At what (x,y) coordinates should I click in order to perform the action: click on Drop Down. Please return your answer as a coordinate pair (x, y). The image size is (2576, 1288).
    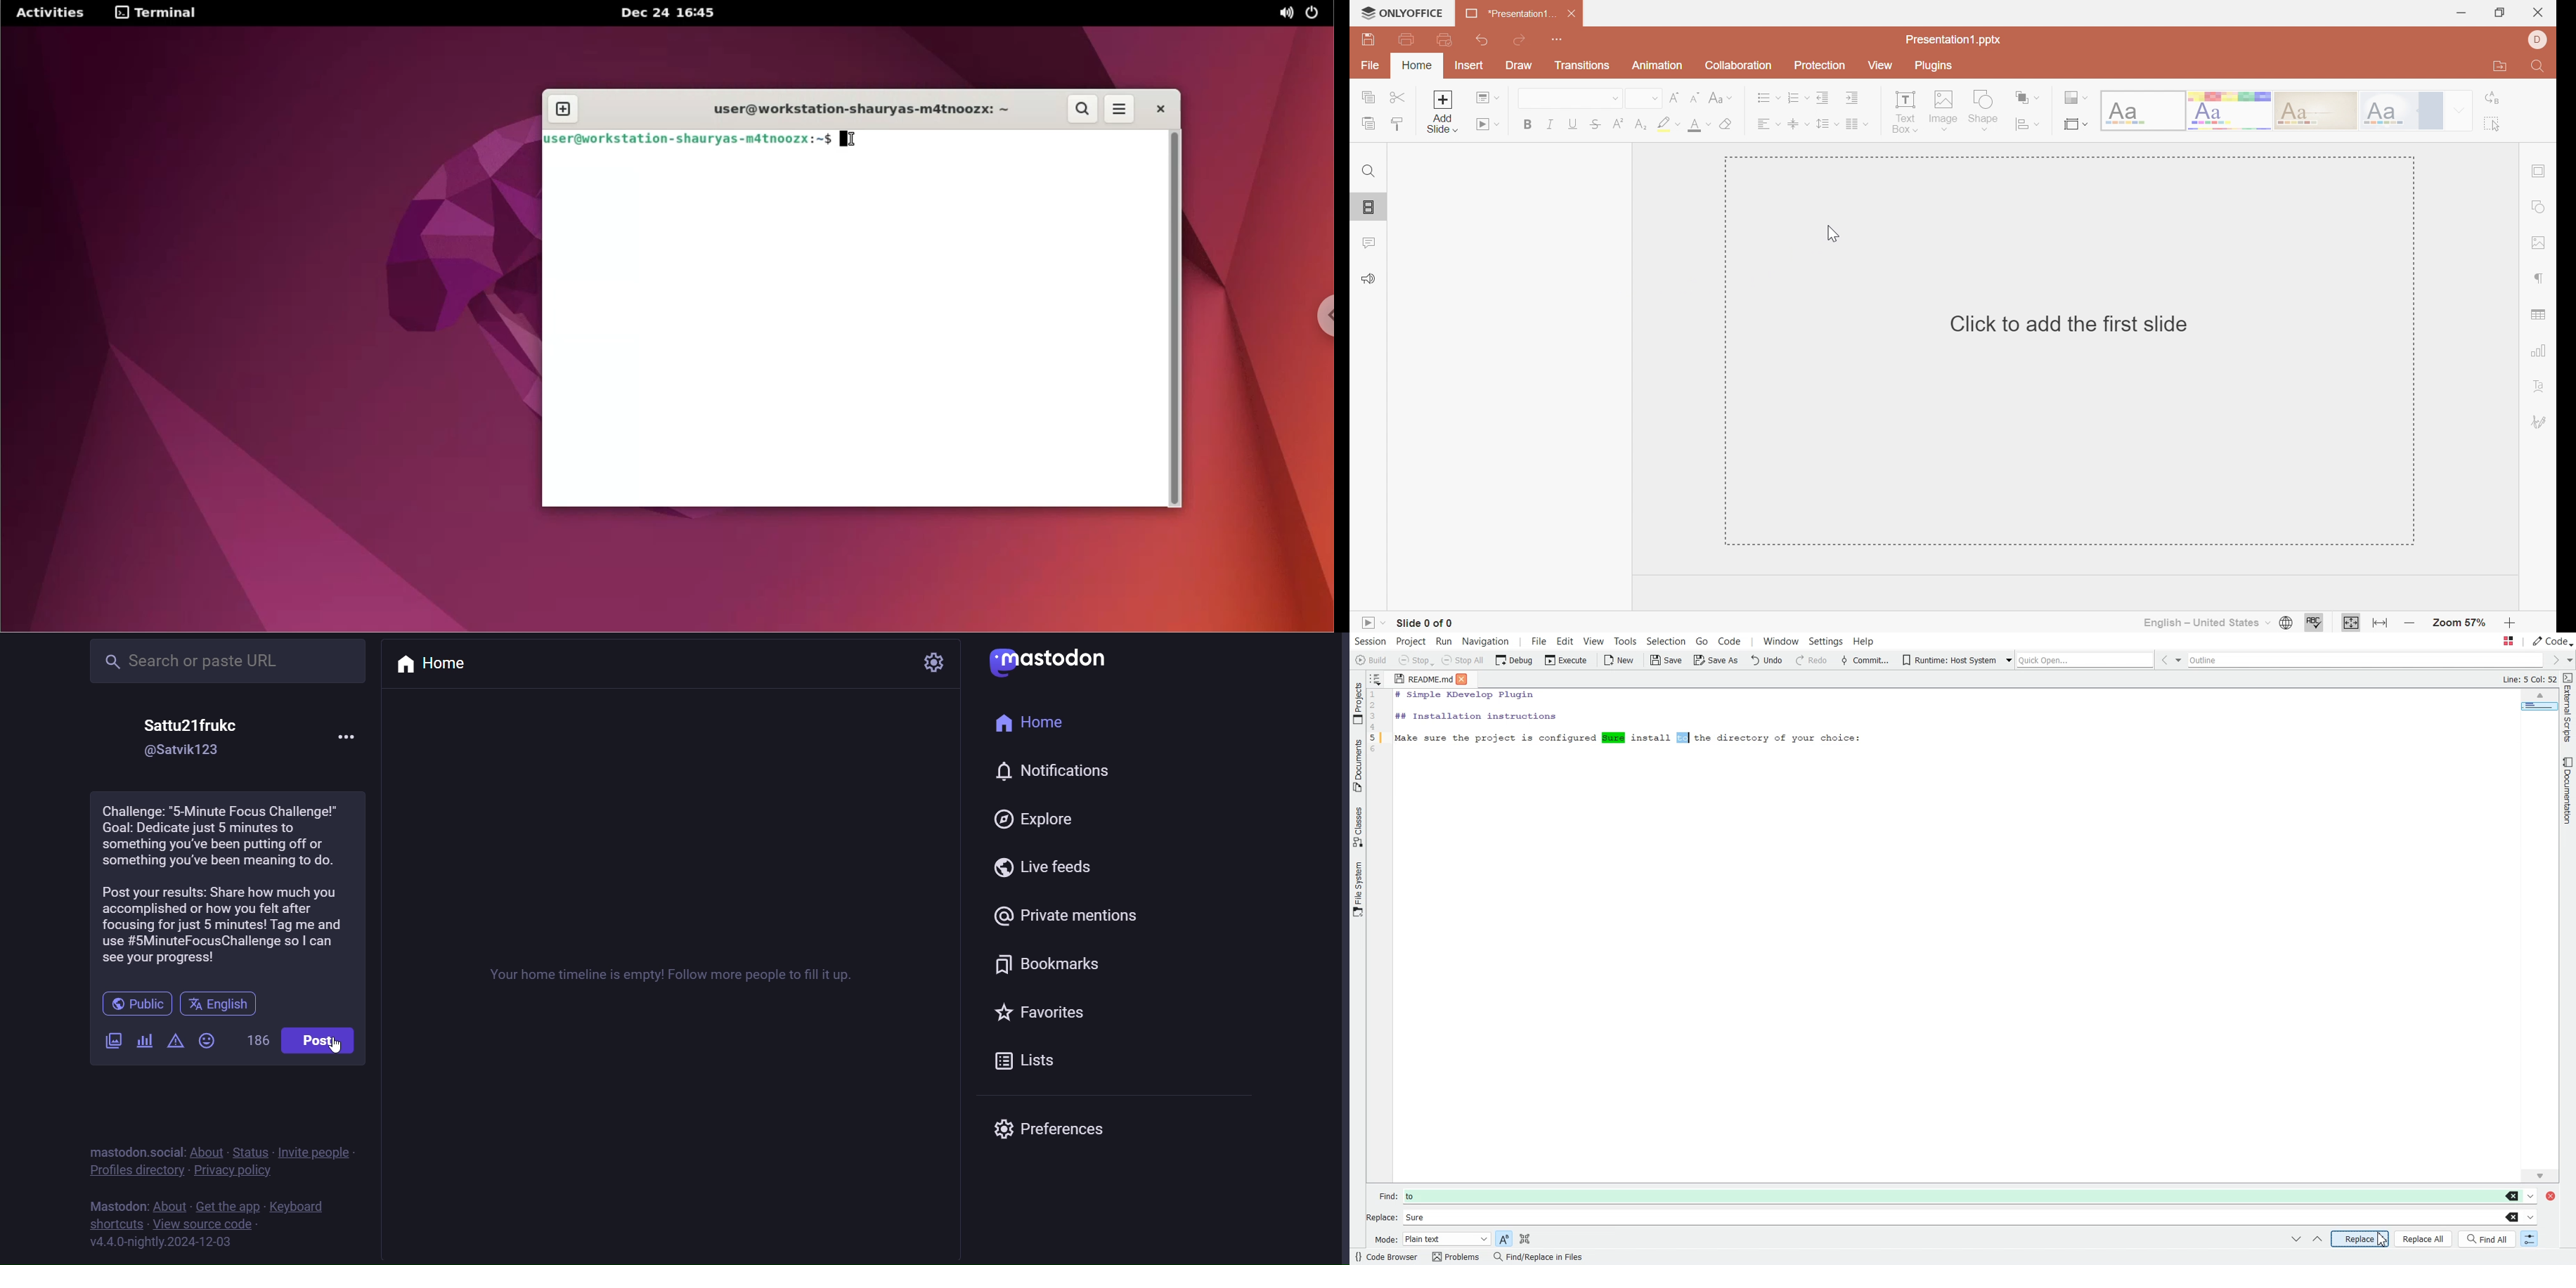
    Looking at the image, I should click on (2459, 110).